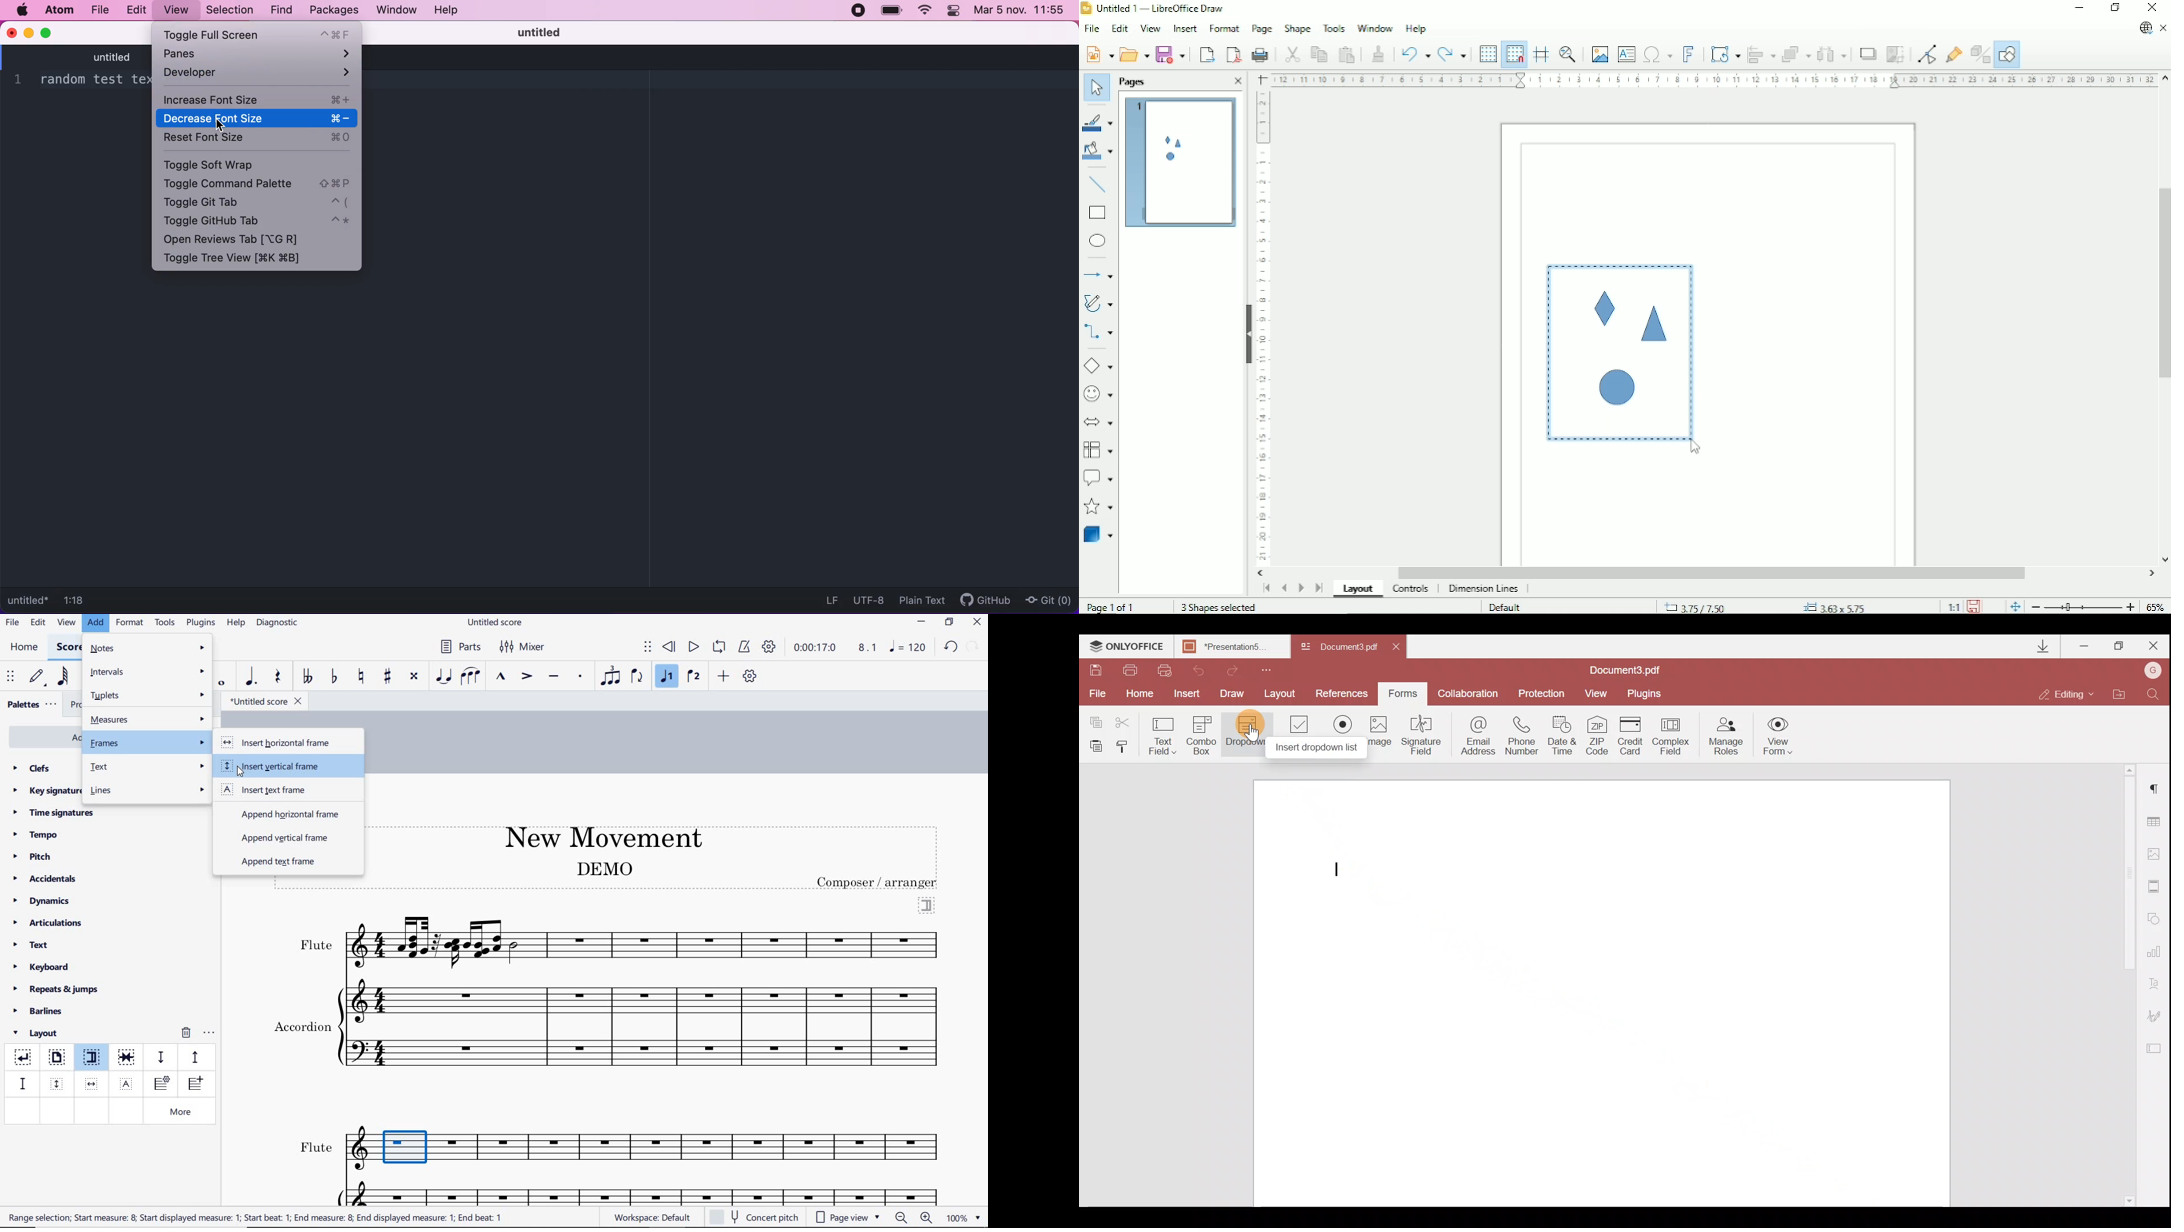 This screenshot has width=2184, height=1232. What do you see at coordinates (128, 1057) in the screenshot?
I see `keep measure on the same system` at bounding box center [128, 1057].